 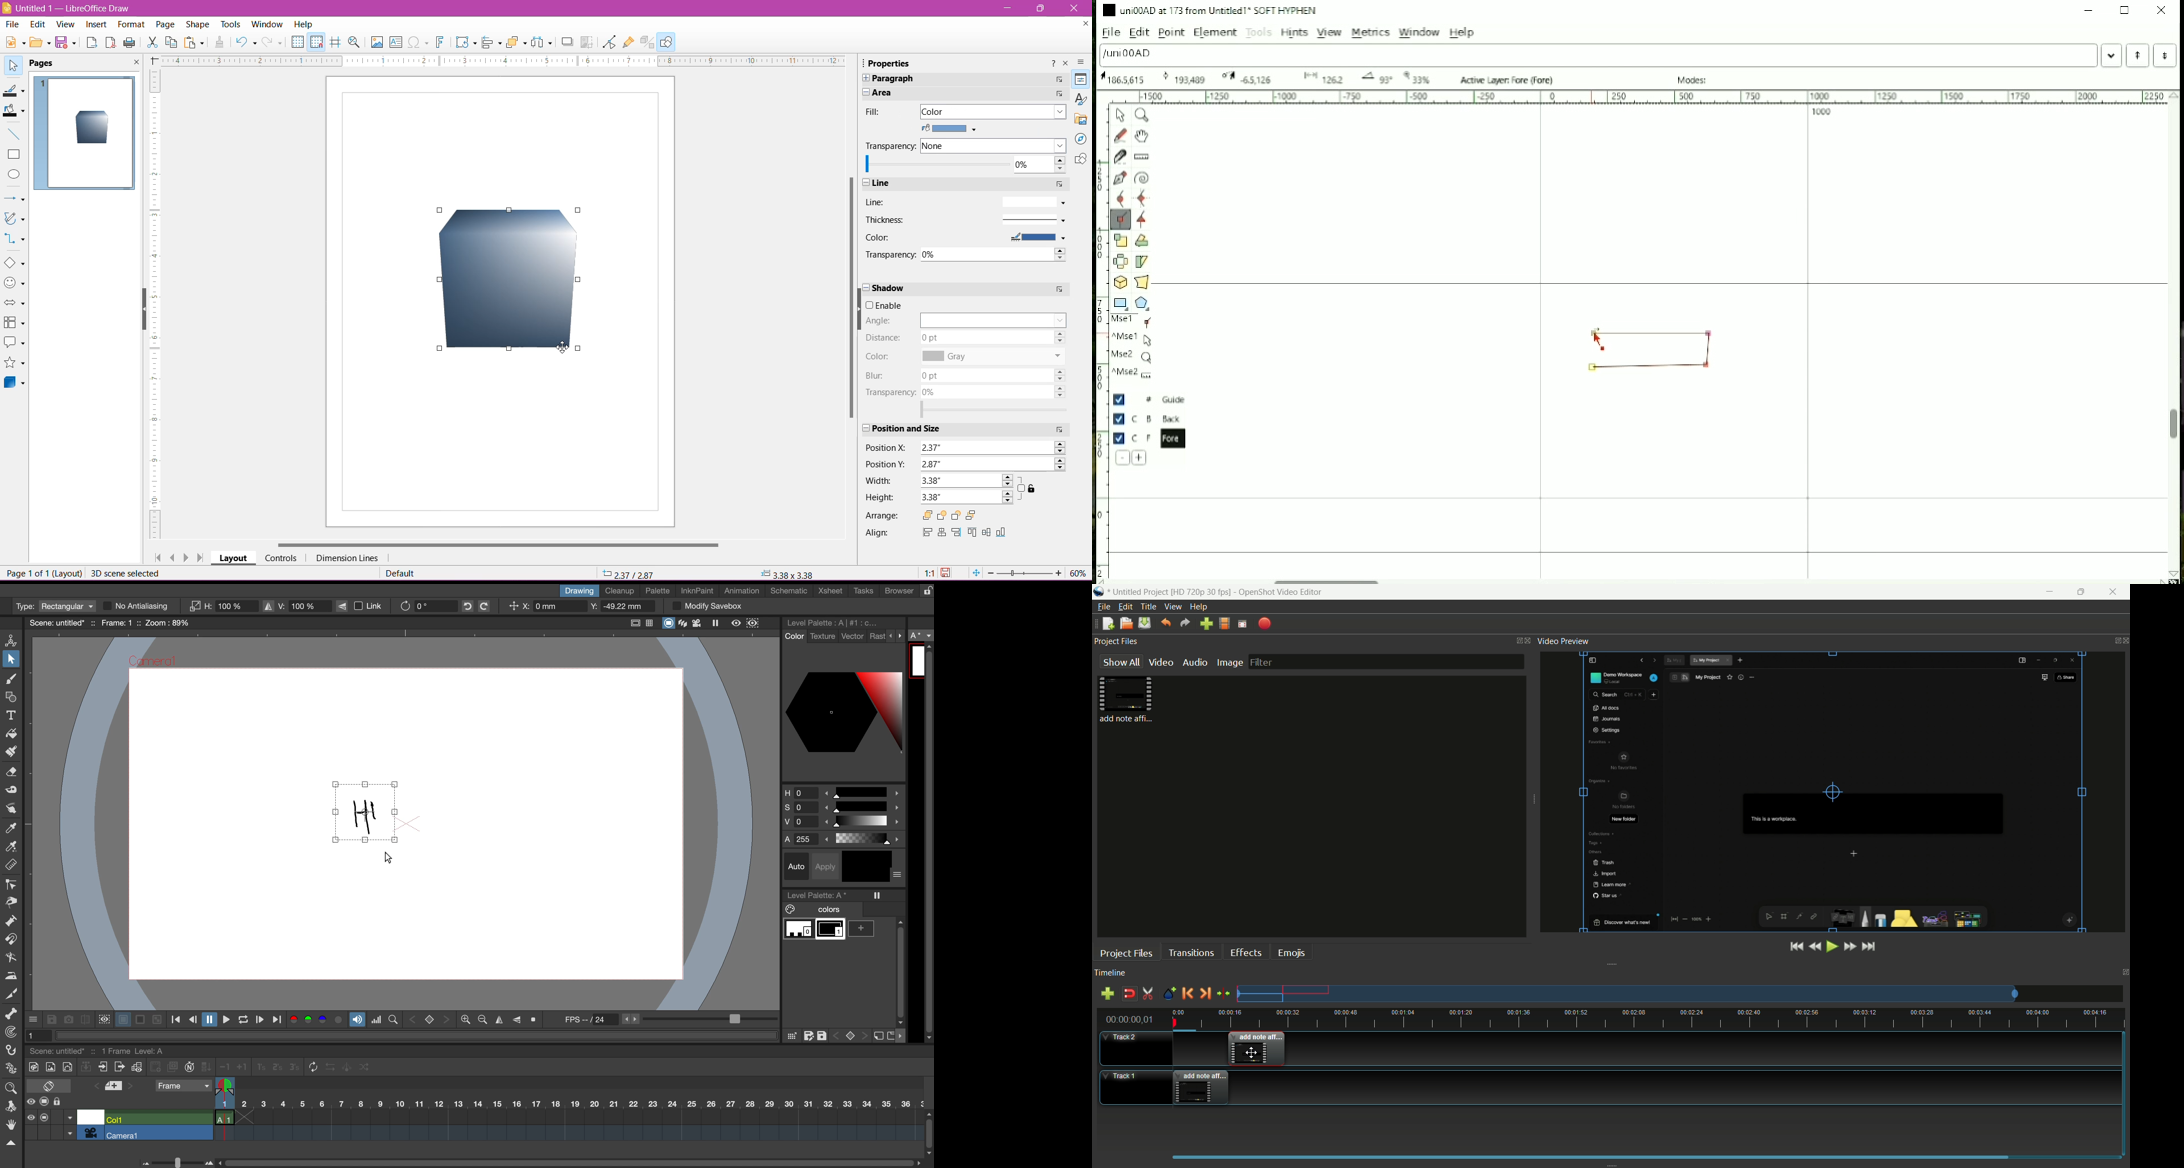 What do you see at coordinates (1059, 81) in the screenshot?
I see `More Options` at bounding box center [1059, 81].